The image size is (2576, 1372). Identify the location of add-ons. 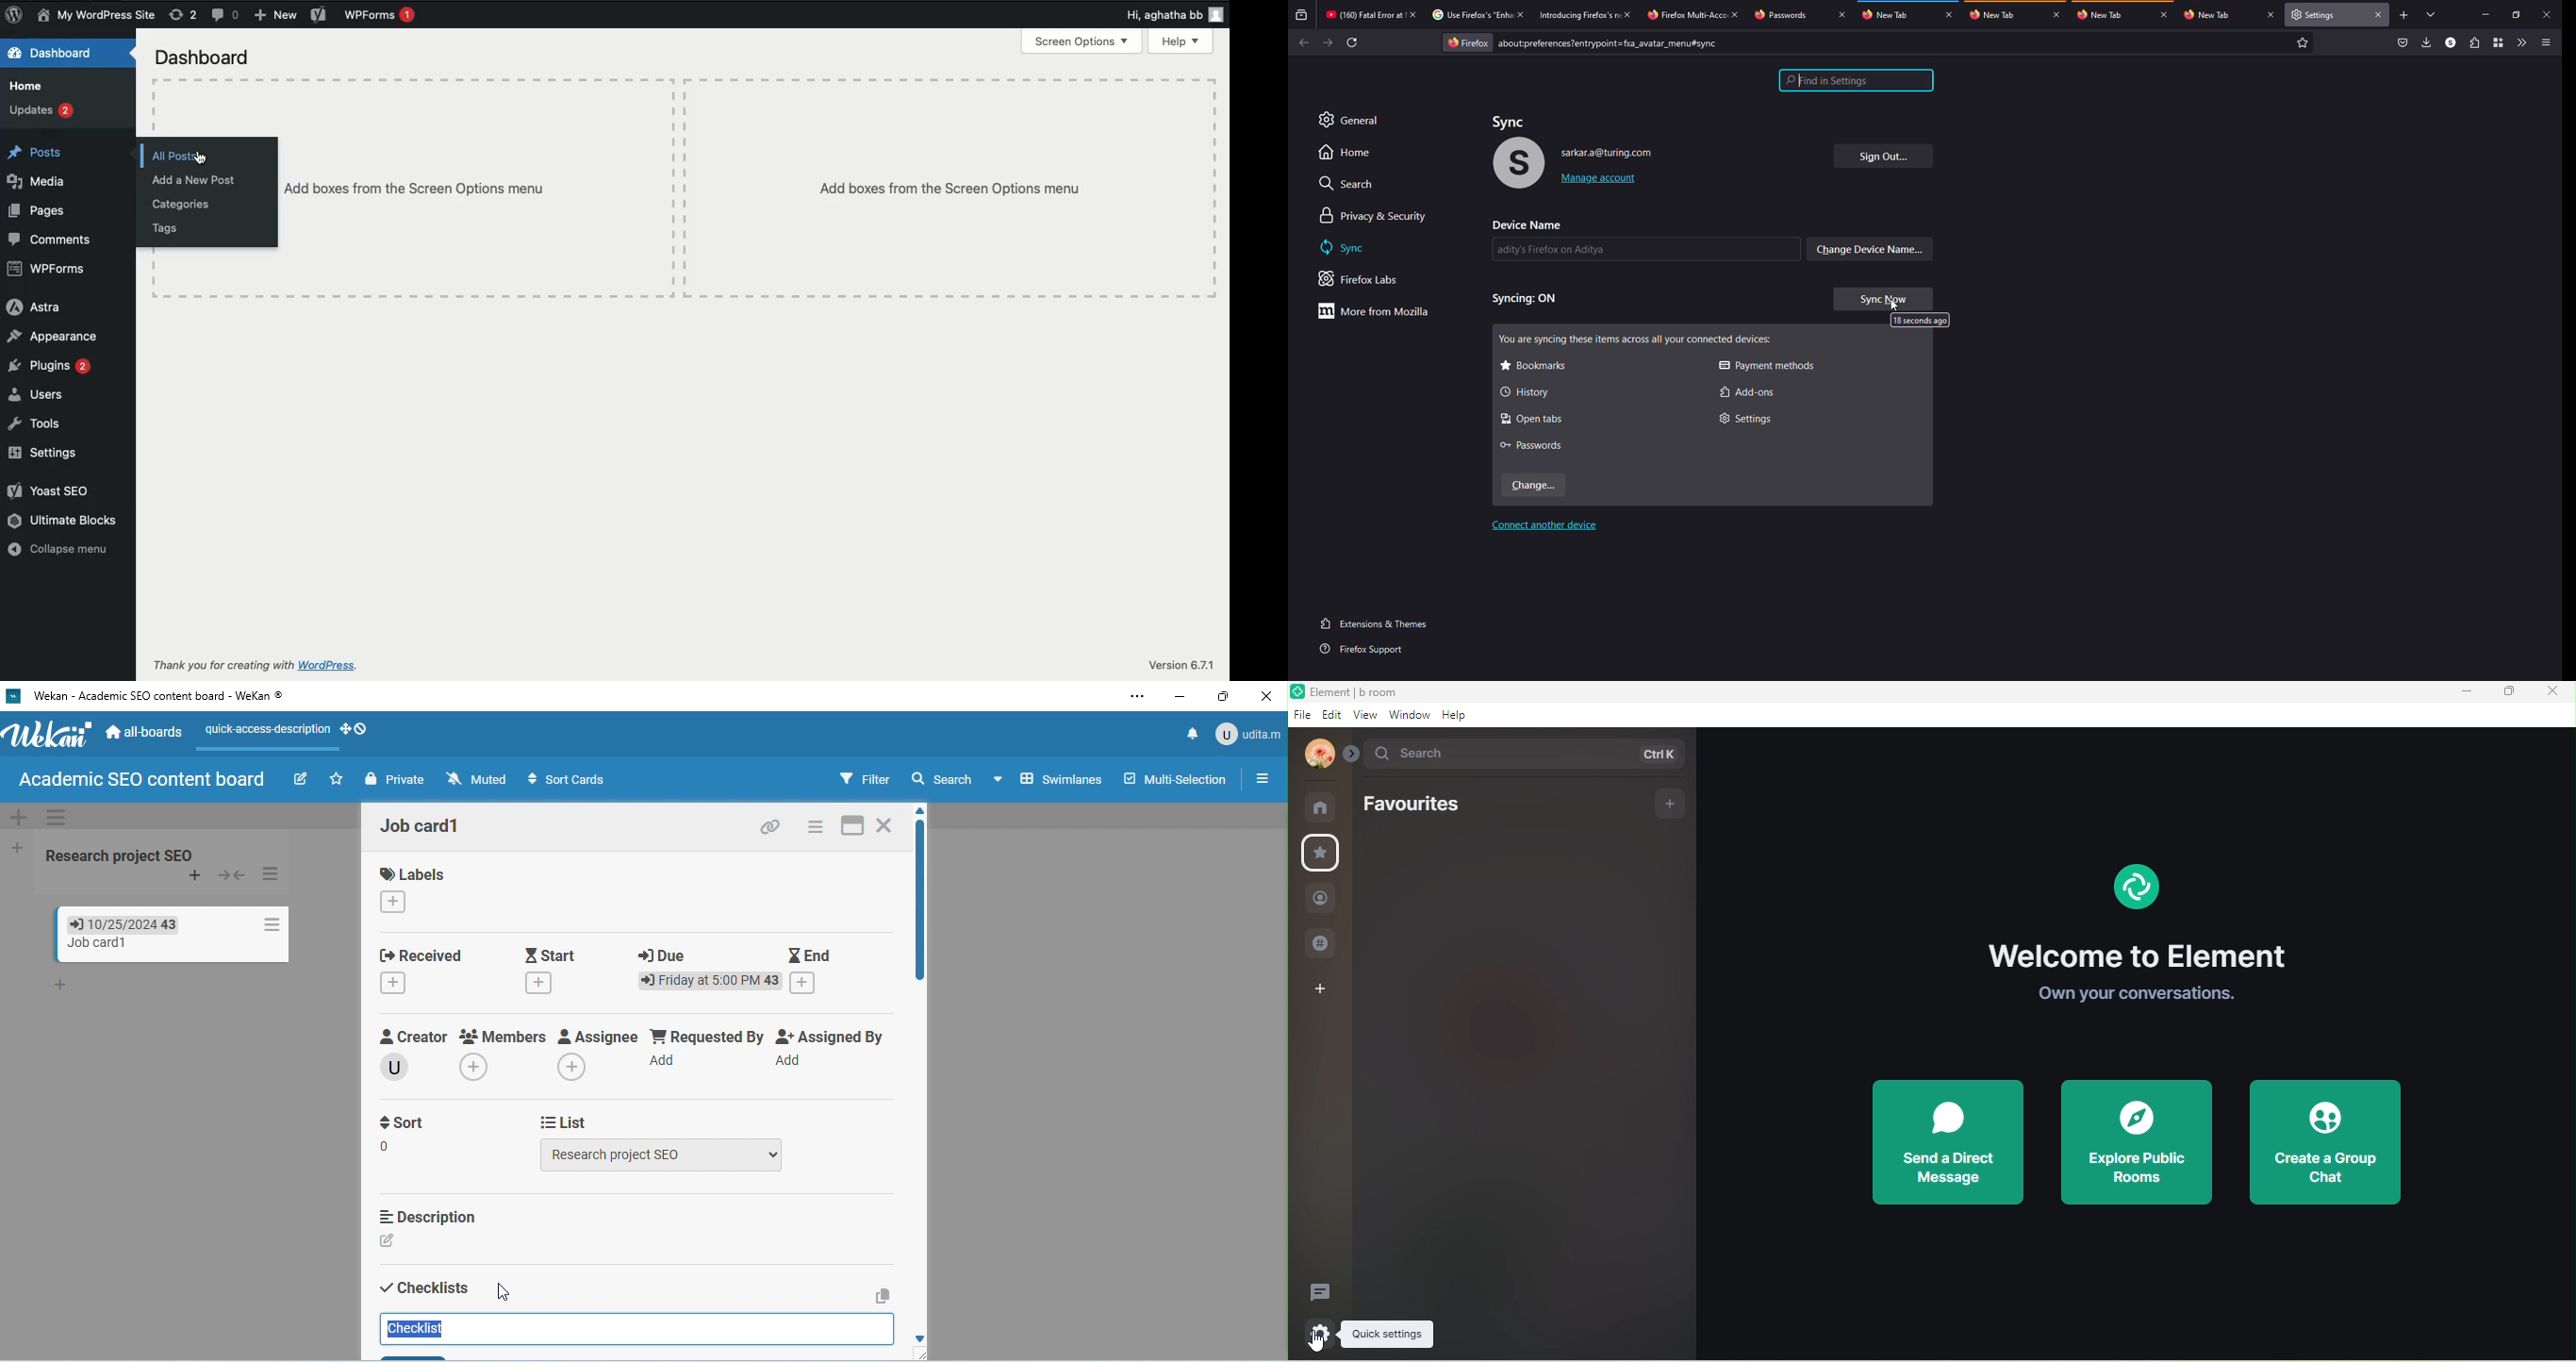
(1747, 392).